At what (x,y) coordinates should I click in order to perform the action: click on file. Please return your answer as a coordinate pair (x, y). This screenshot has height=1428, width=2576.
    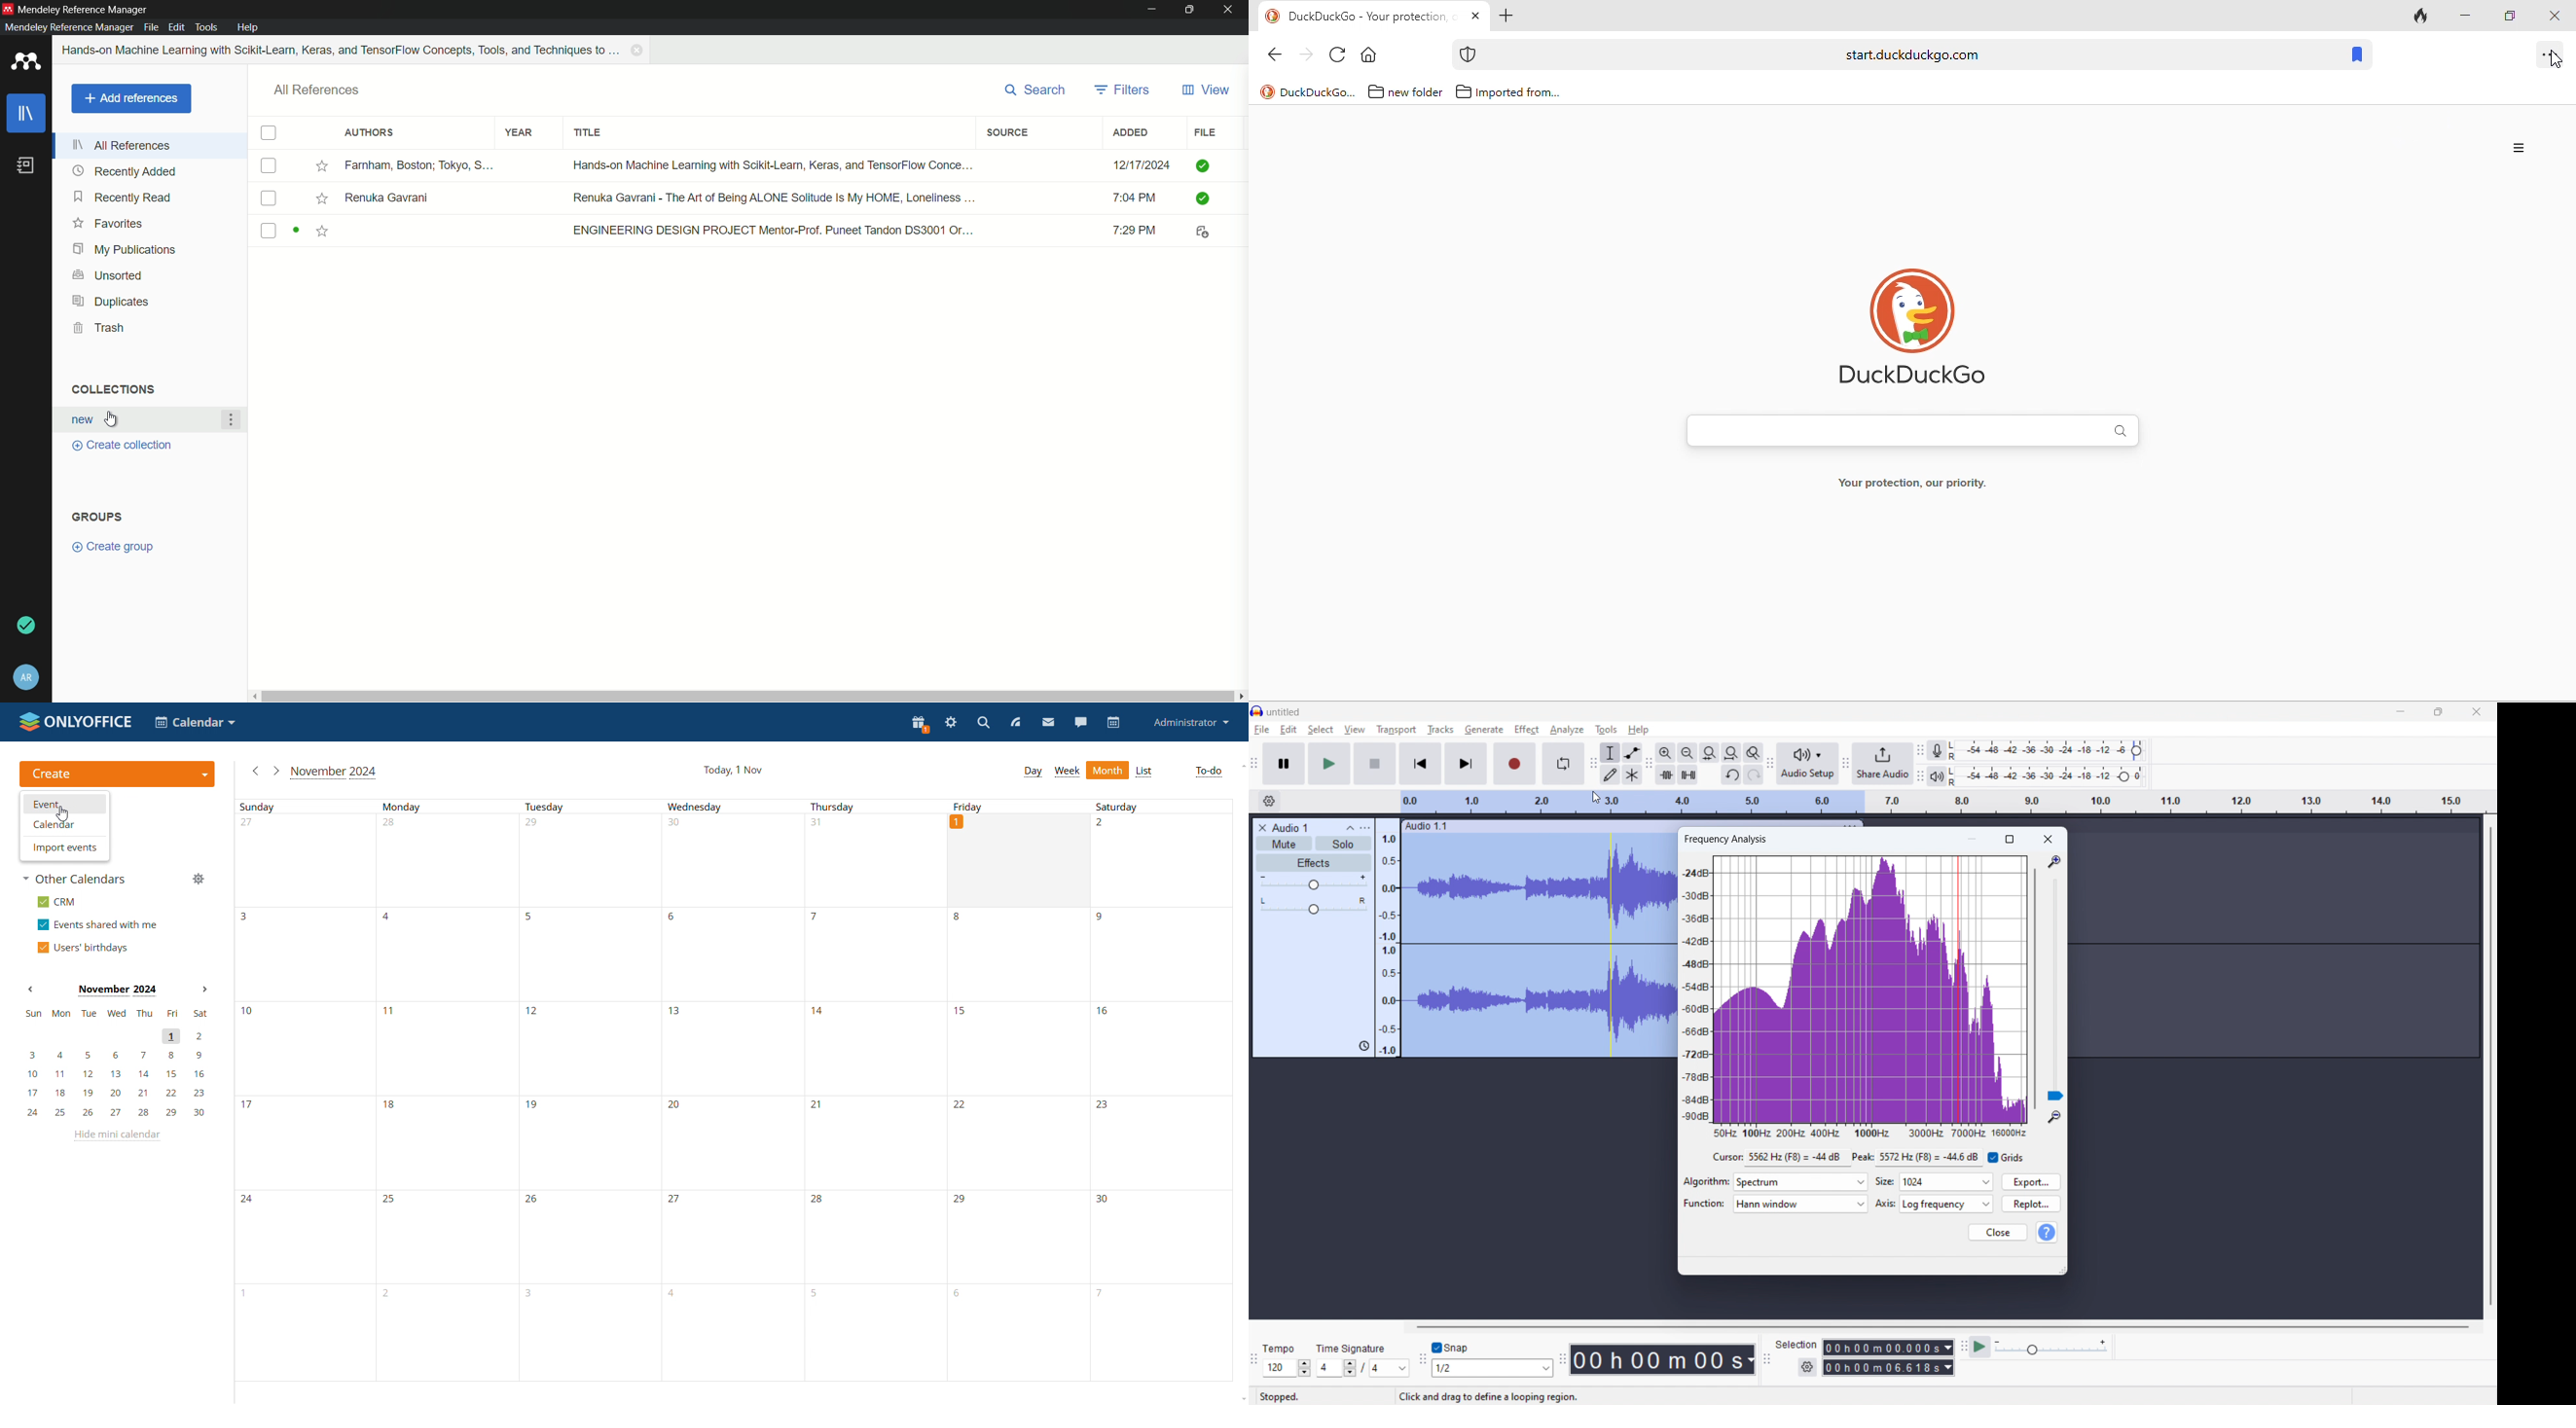
    Looking at the image, I should click on (1262, 730).